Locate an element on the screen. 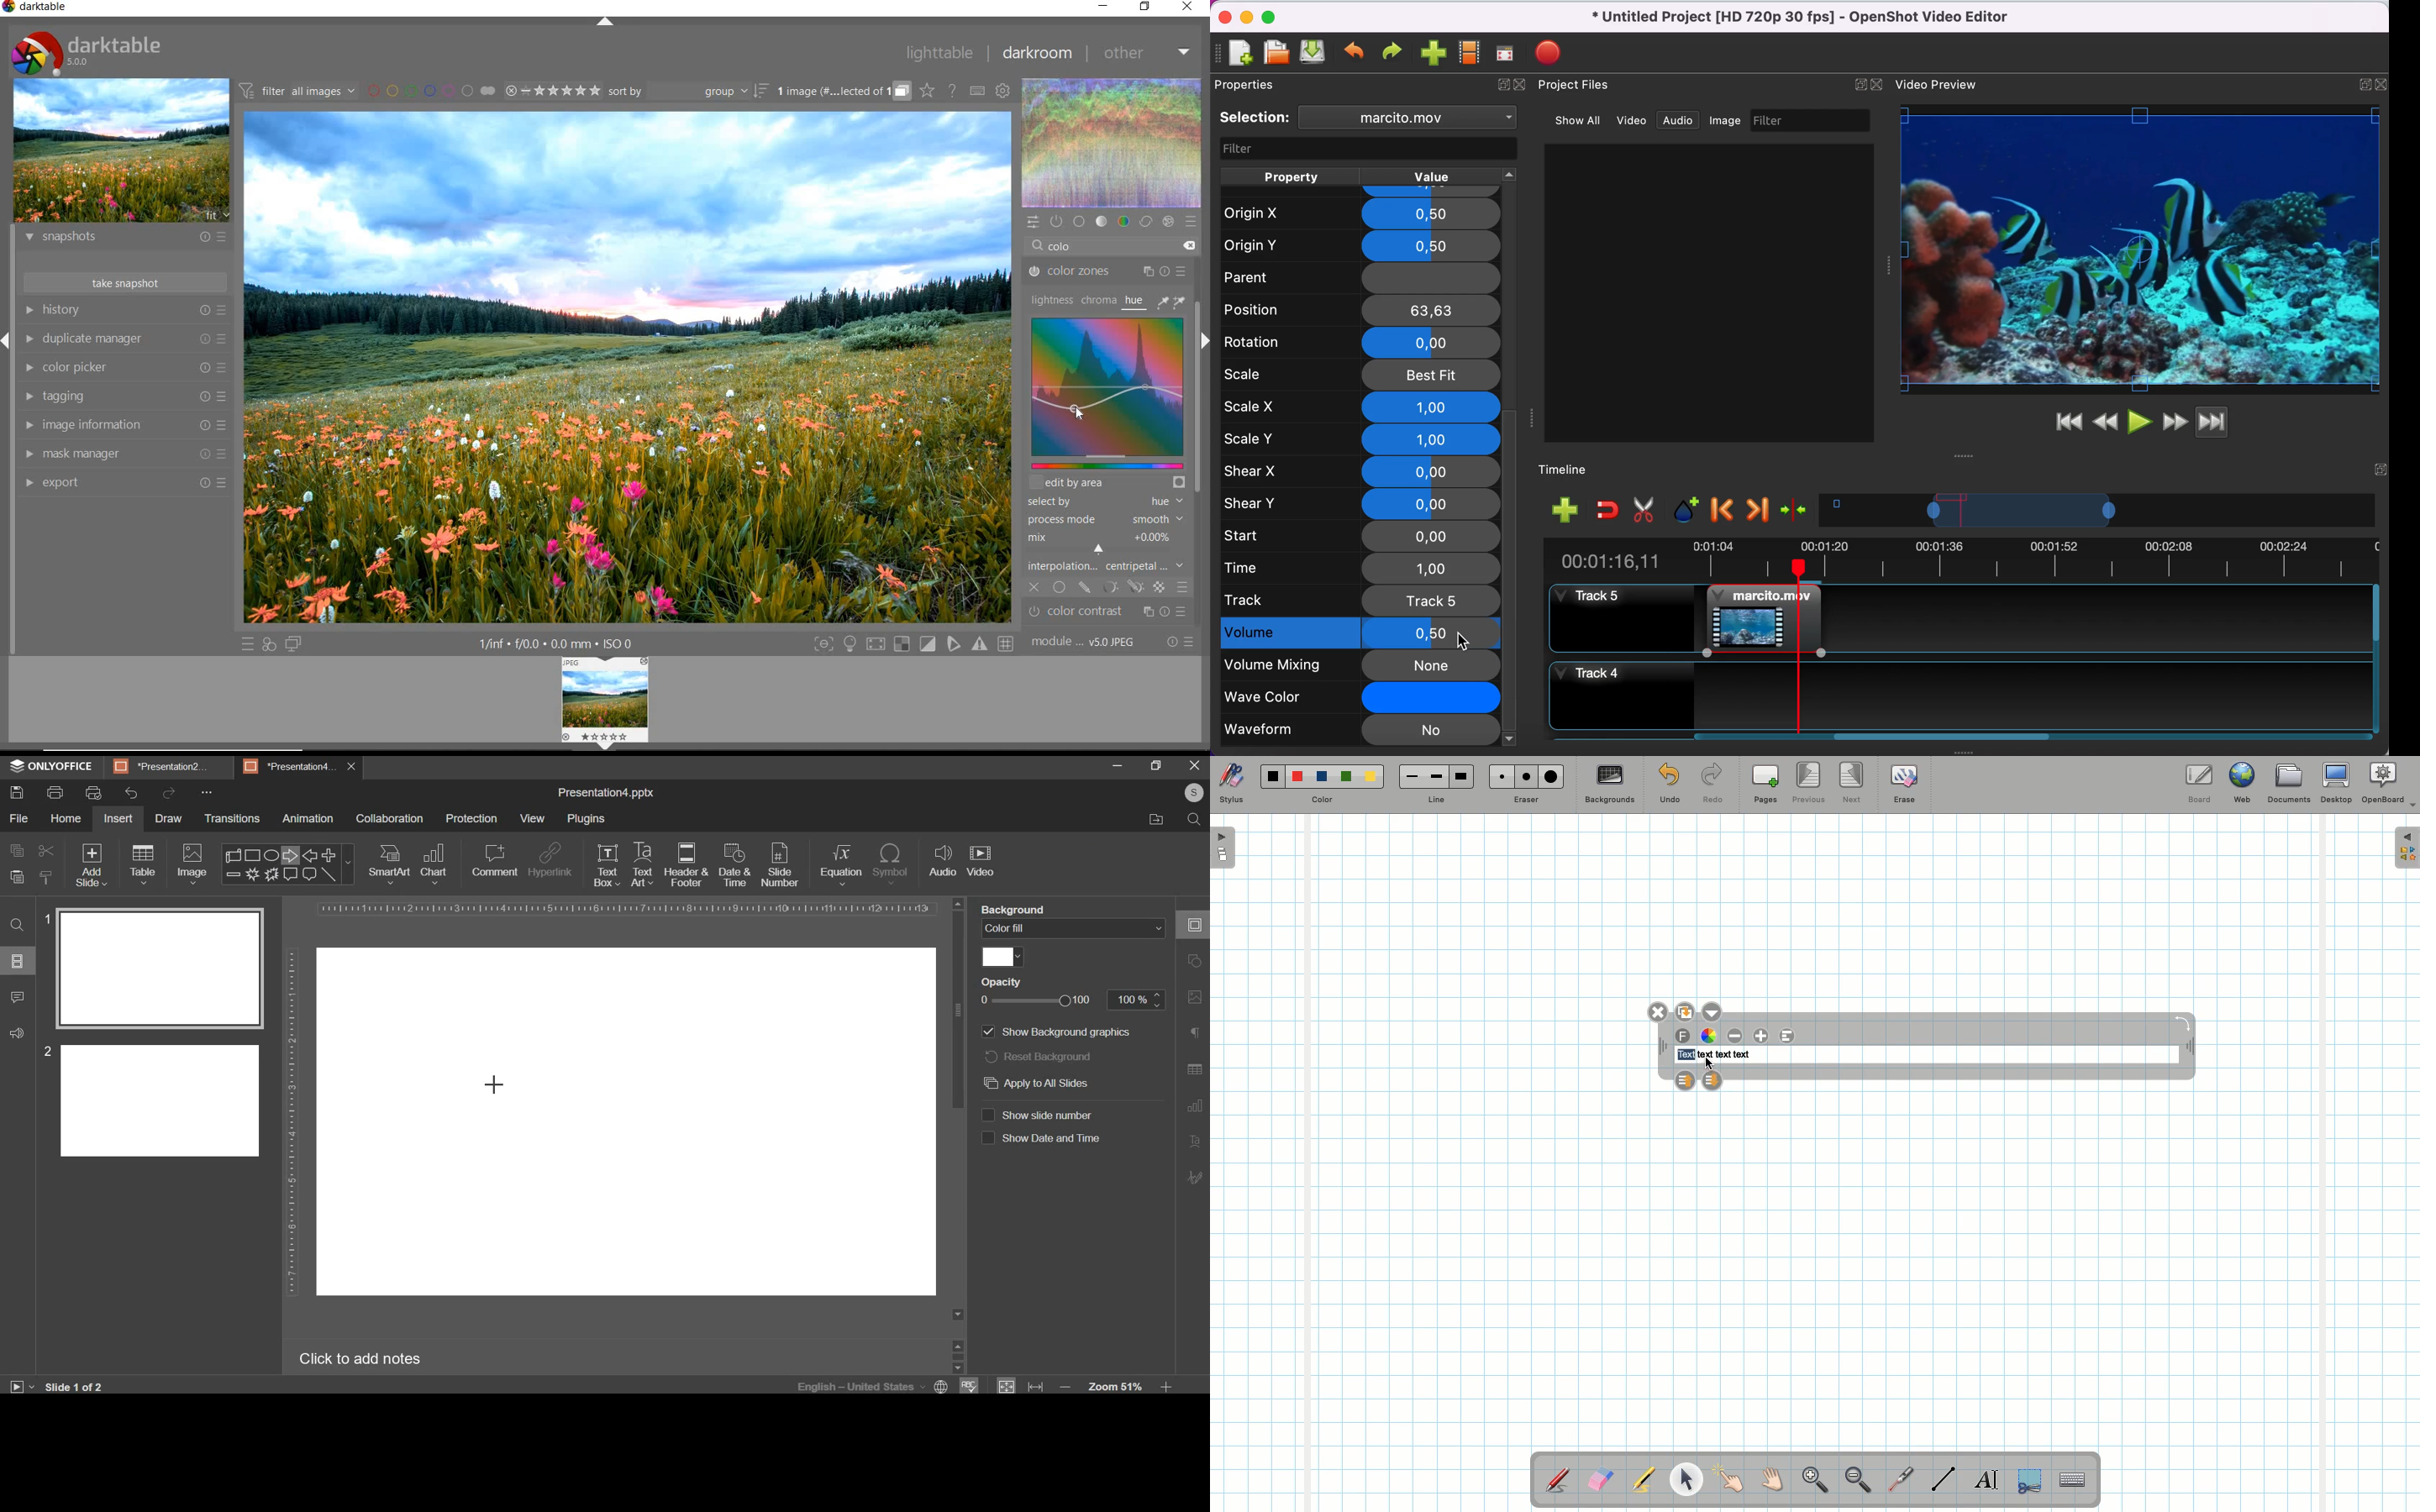 The width and height of the screenshot is (2436, 1512). take snapshots is located at coordinates (123, 282).